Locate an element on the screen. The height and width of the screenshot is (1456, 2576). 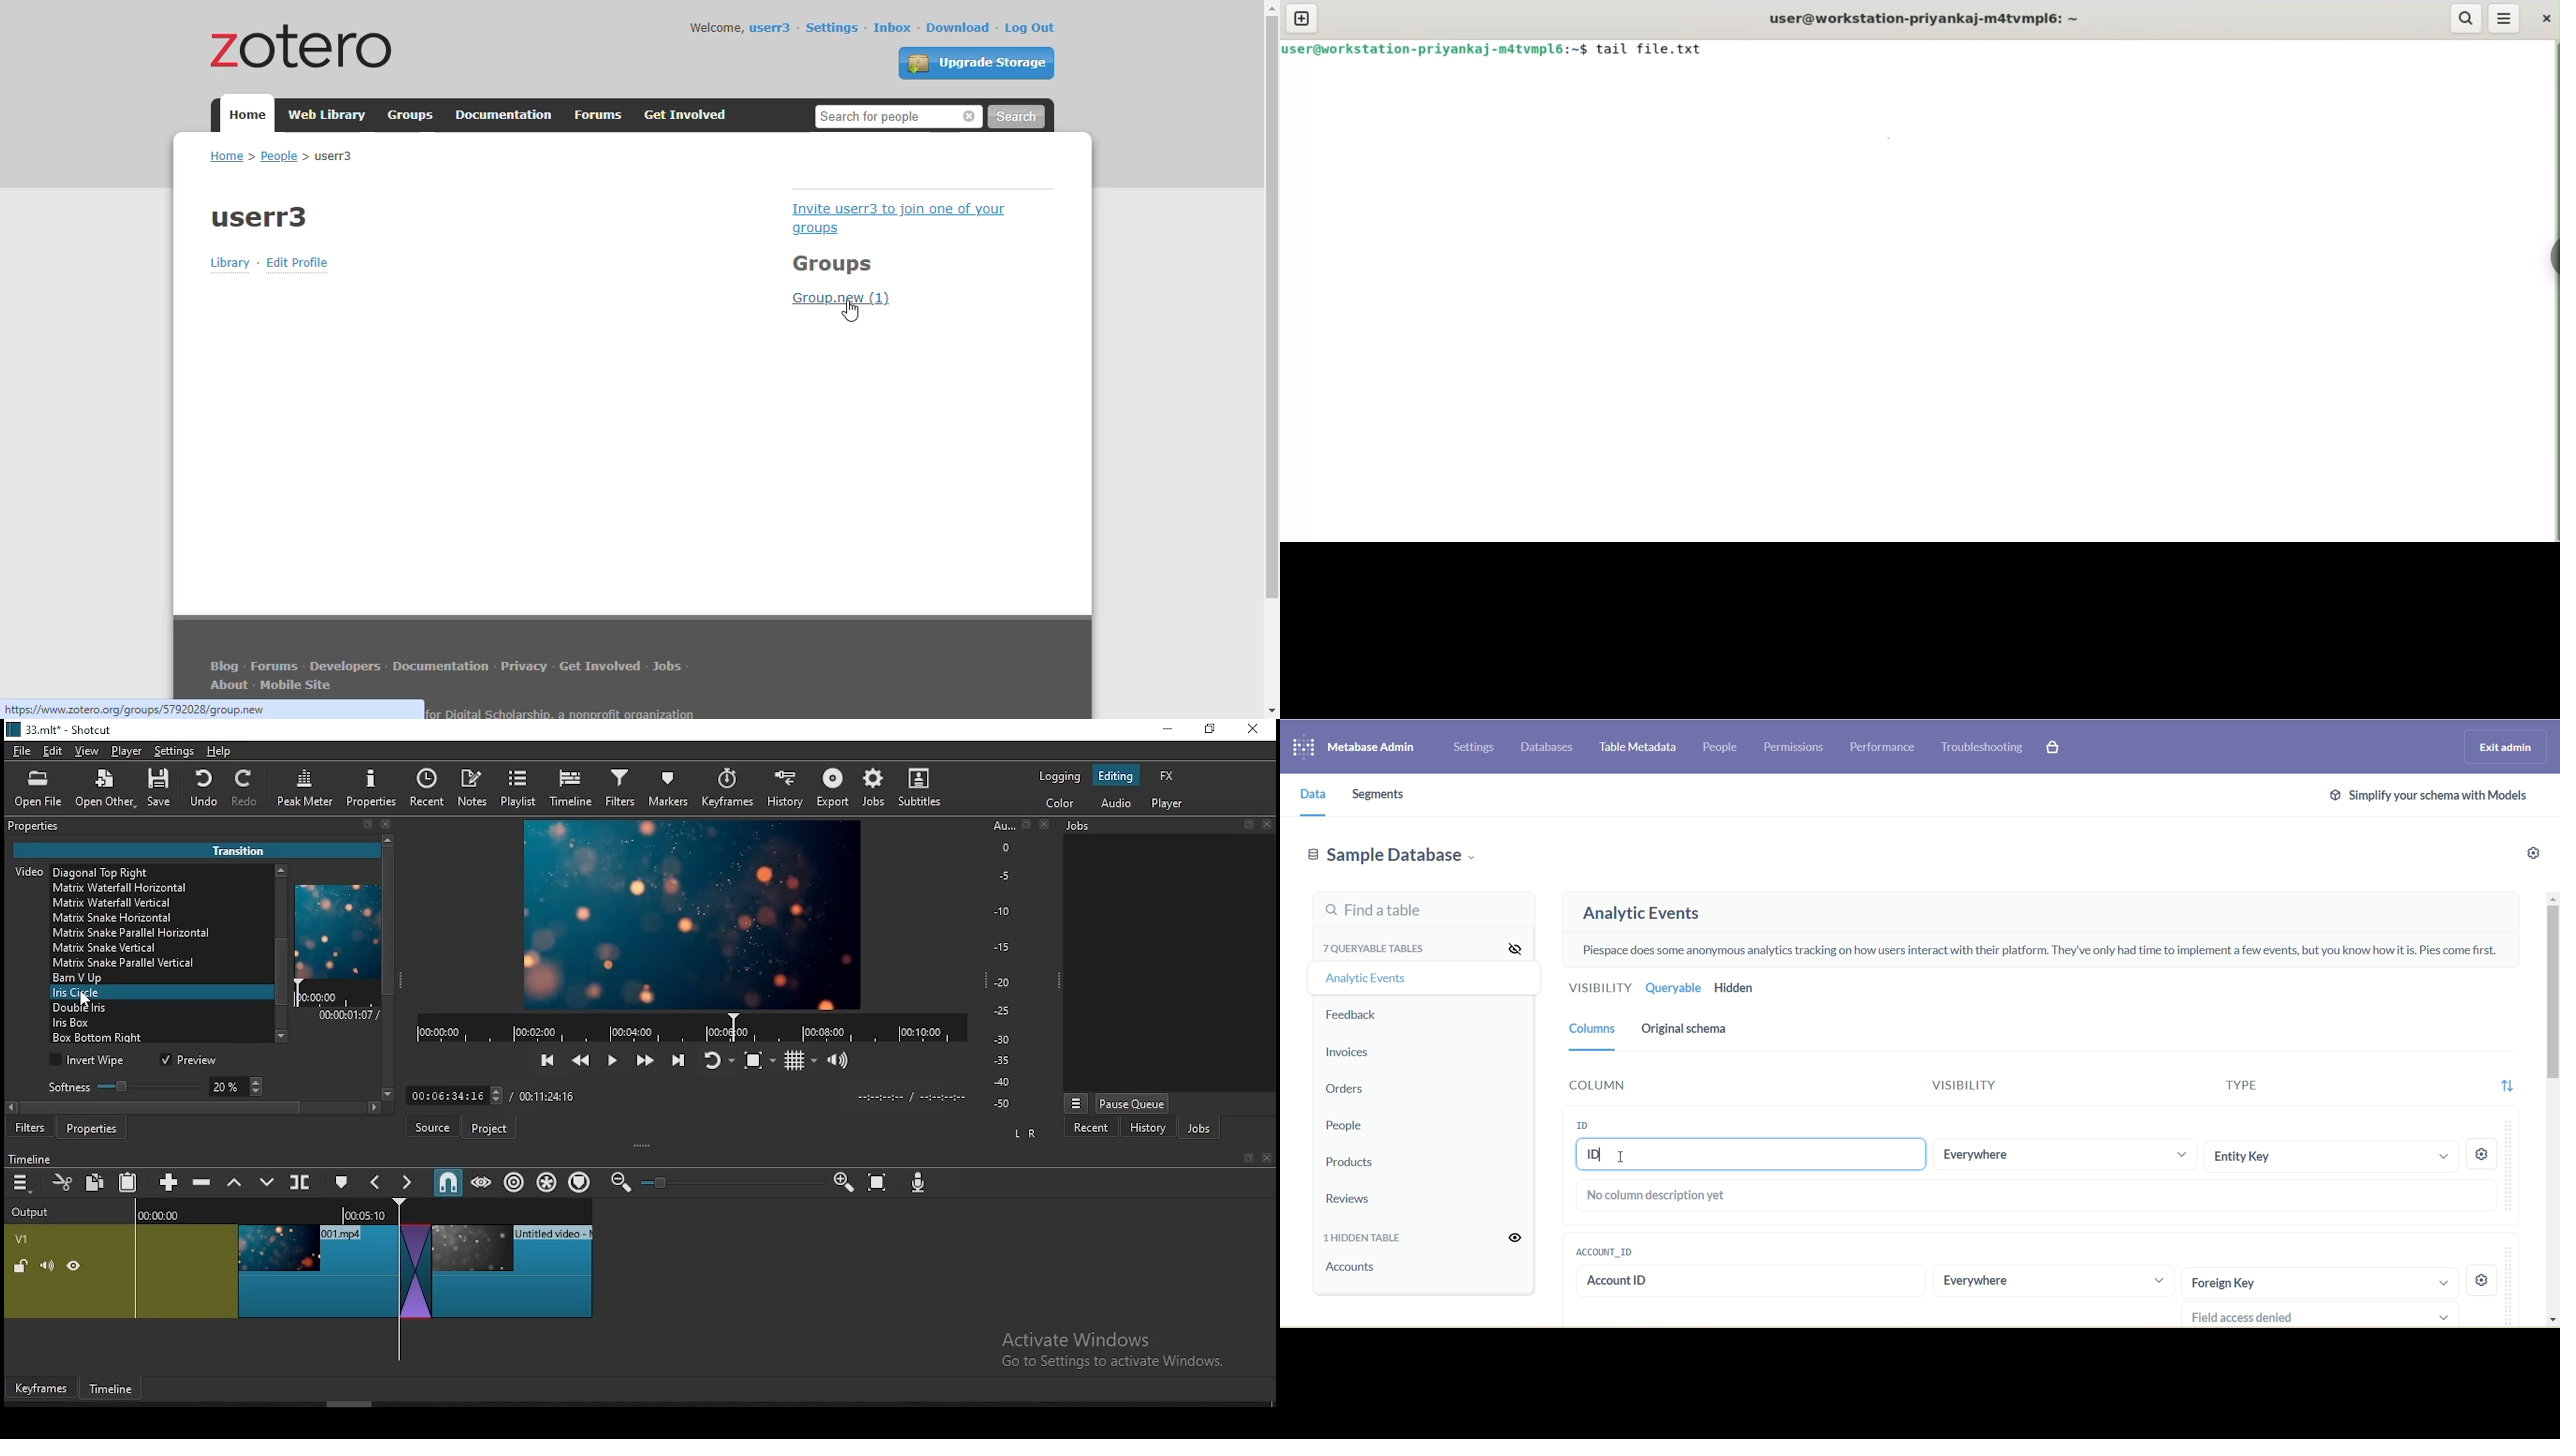
 is located at coordinates (921, 1185).